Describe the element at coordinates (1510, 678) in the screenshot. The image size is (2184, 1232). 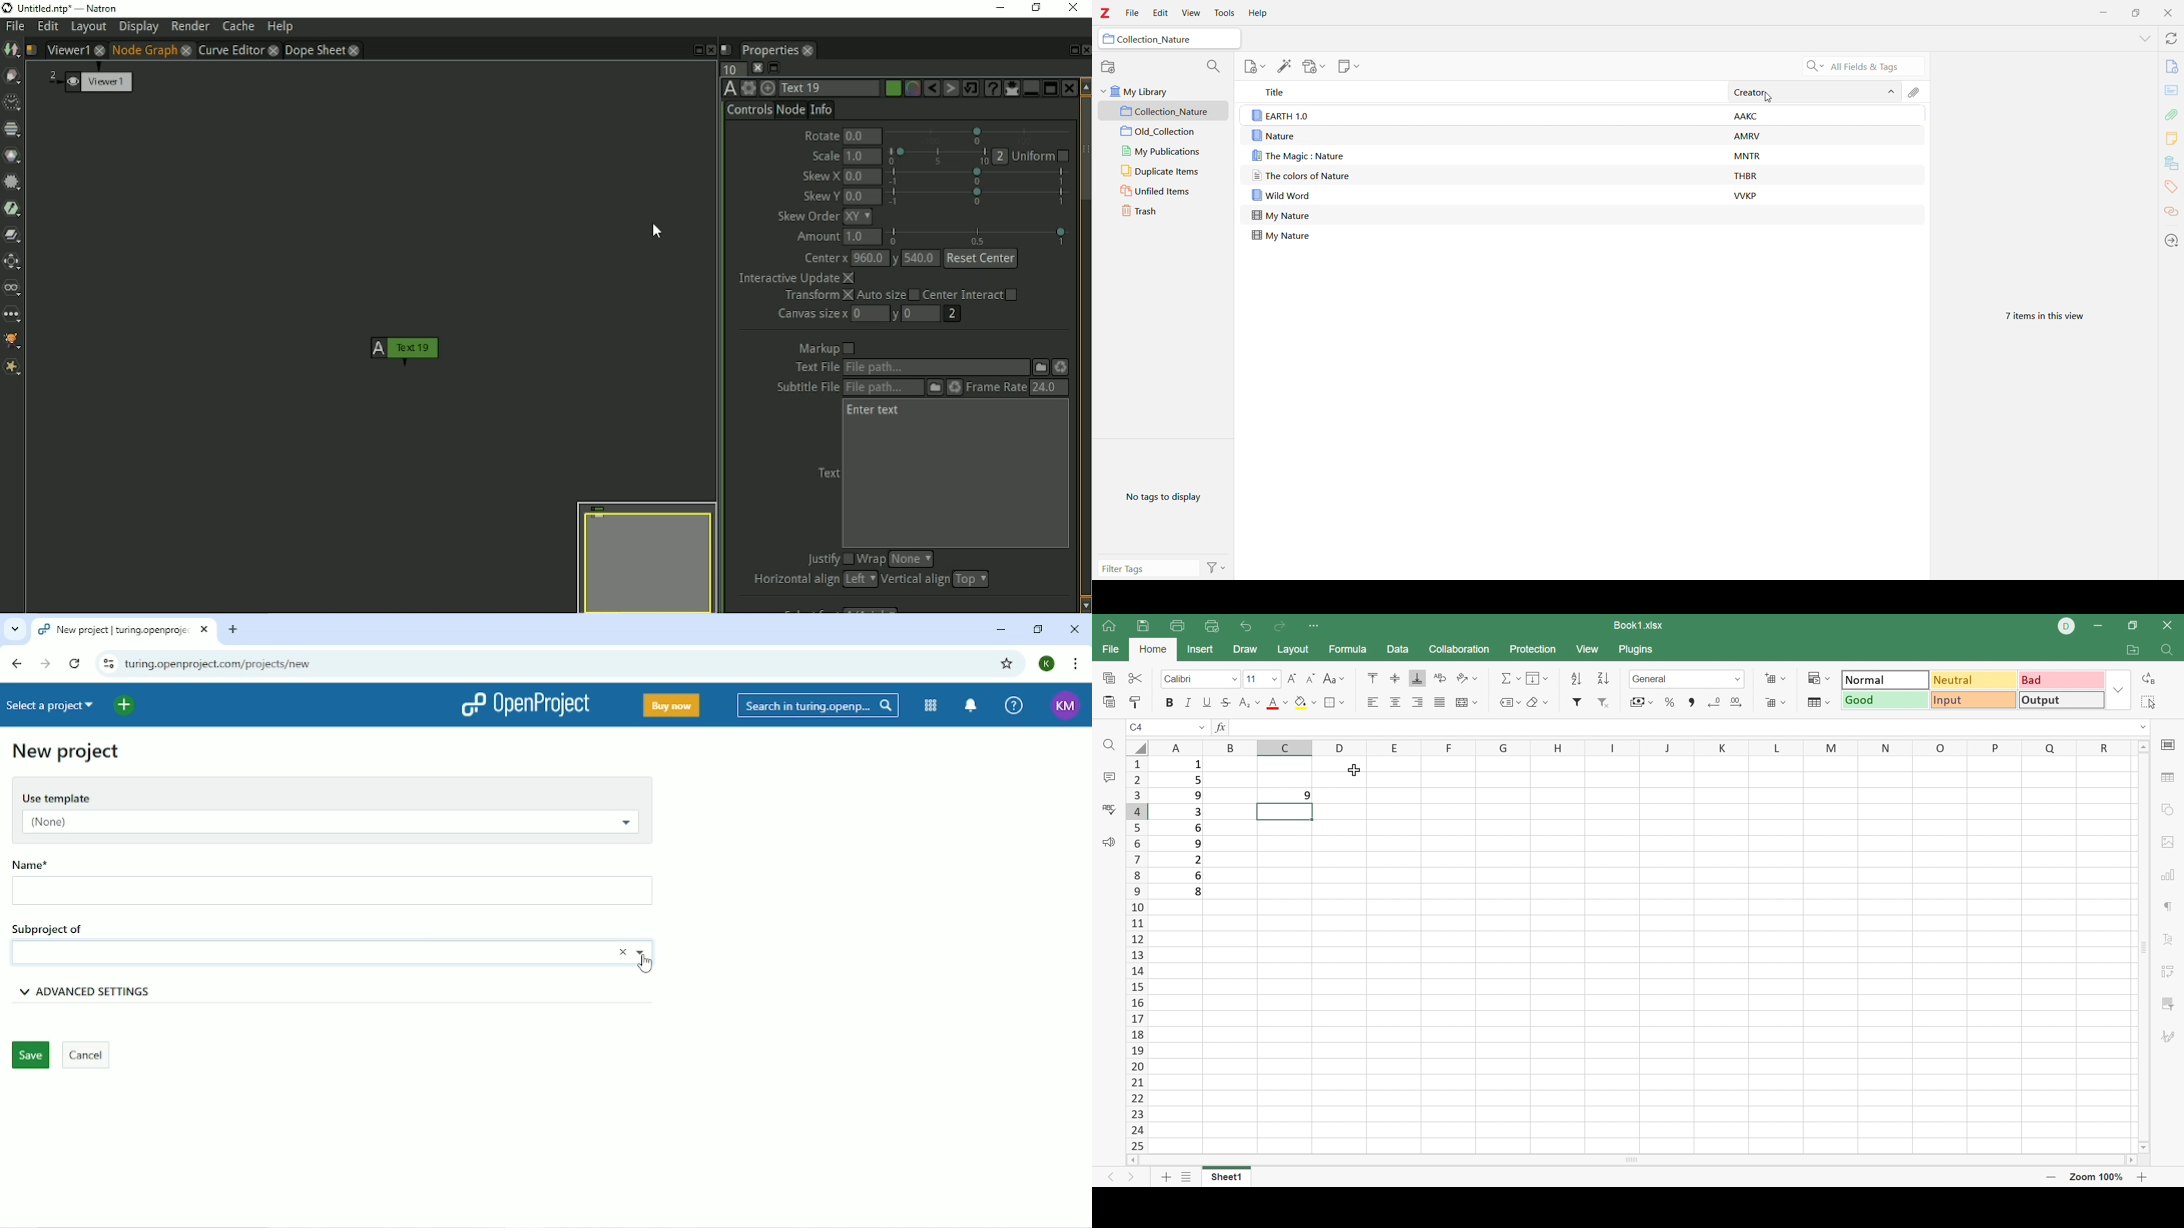
I see `Summation` at that location.